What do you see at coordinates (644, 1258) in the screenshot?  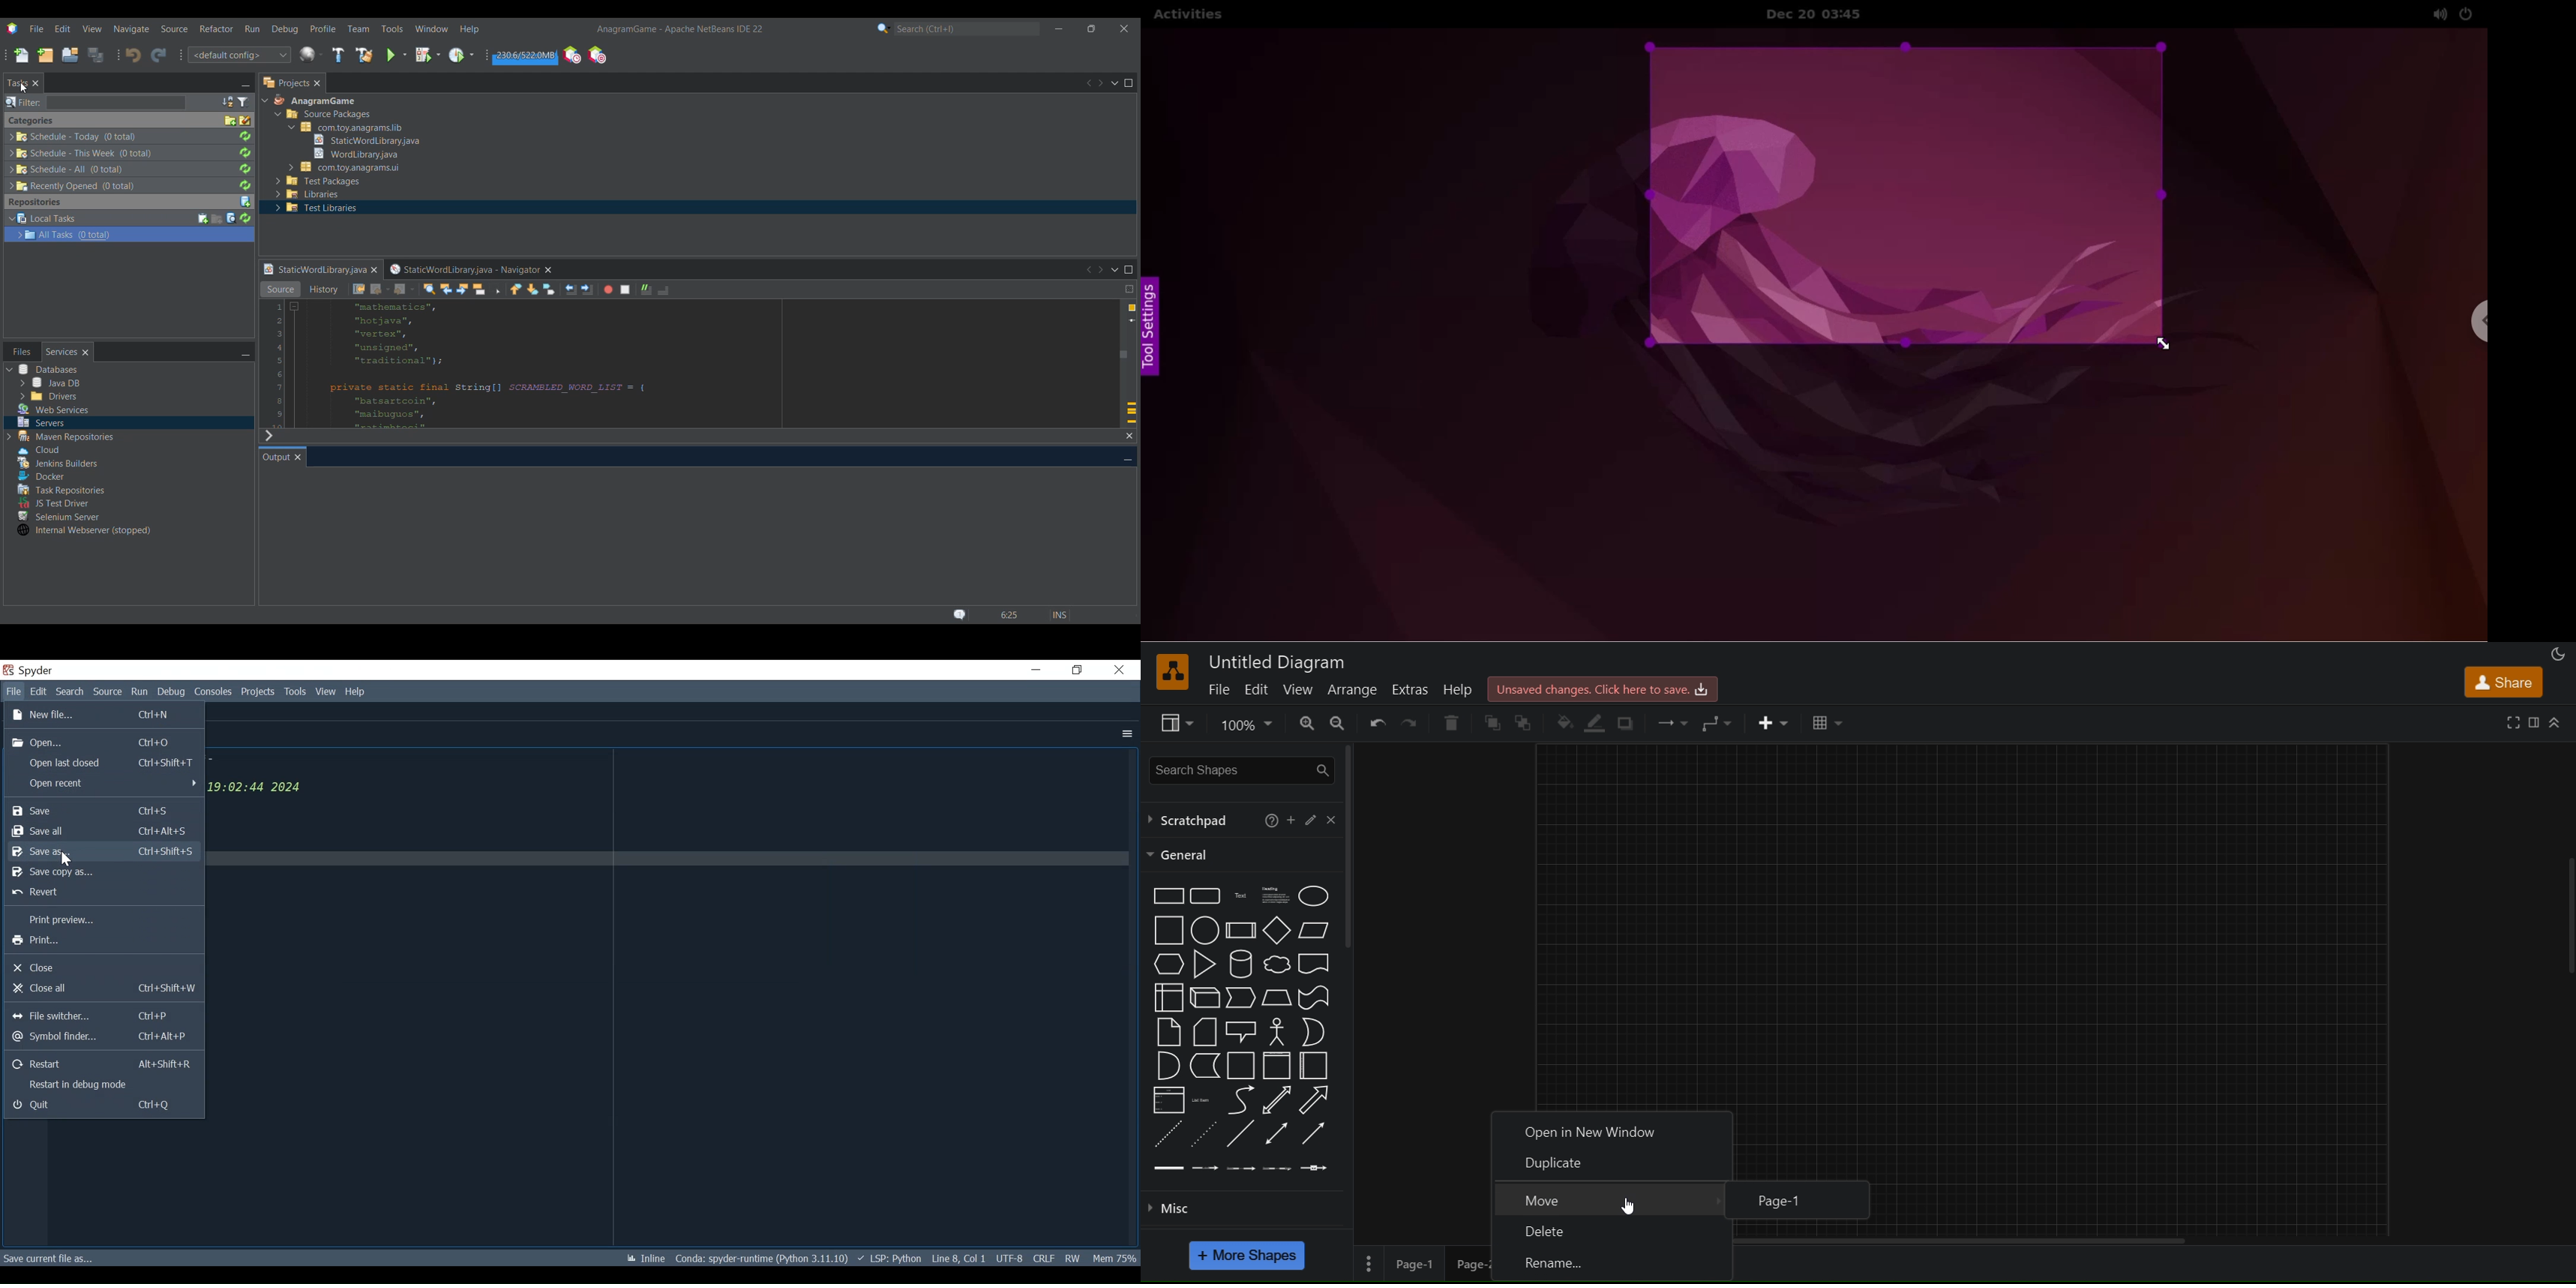 I see `Toggle between inline and interactive Matplotlib plotting` at bounding box center [644, 1258].